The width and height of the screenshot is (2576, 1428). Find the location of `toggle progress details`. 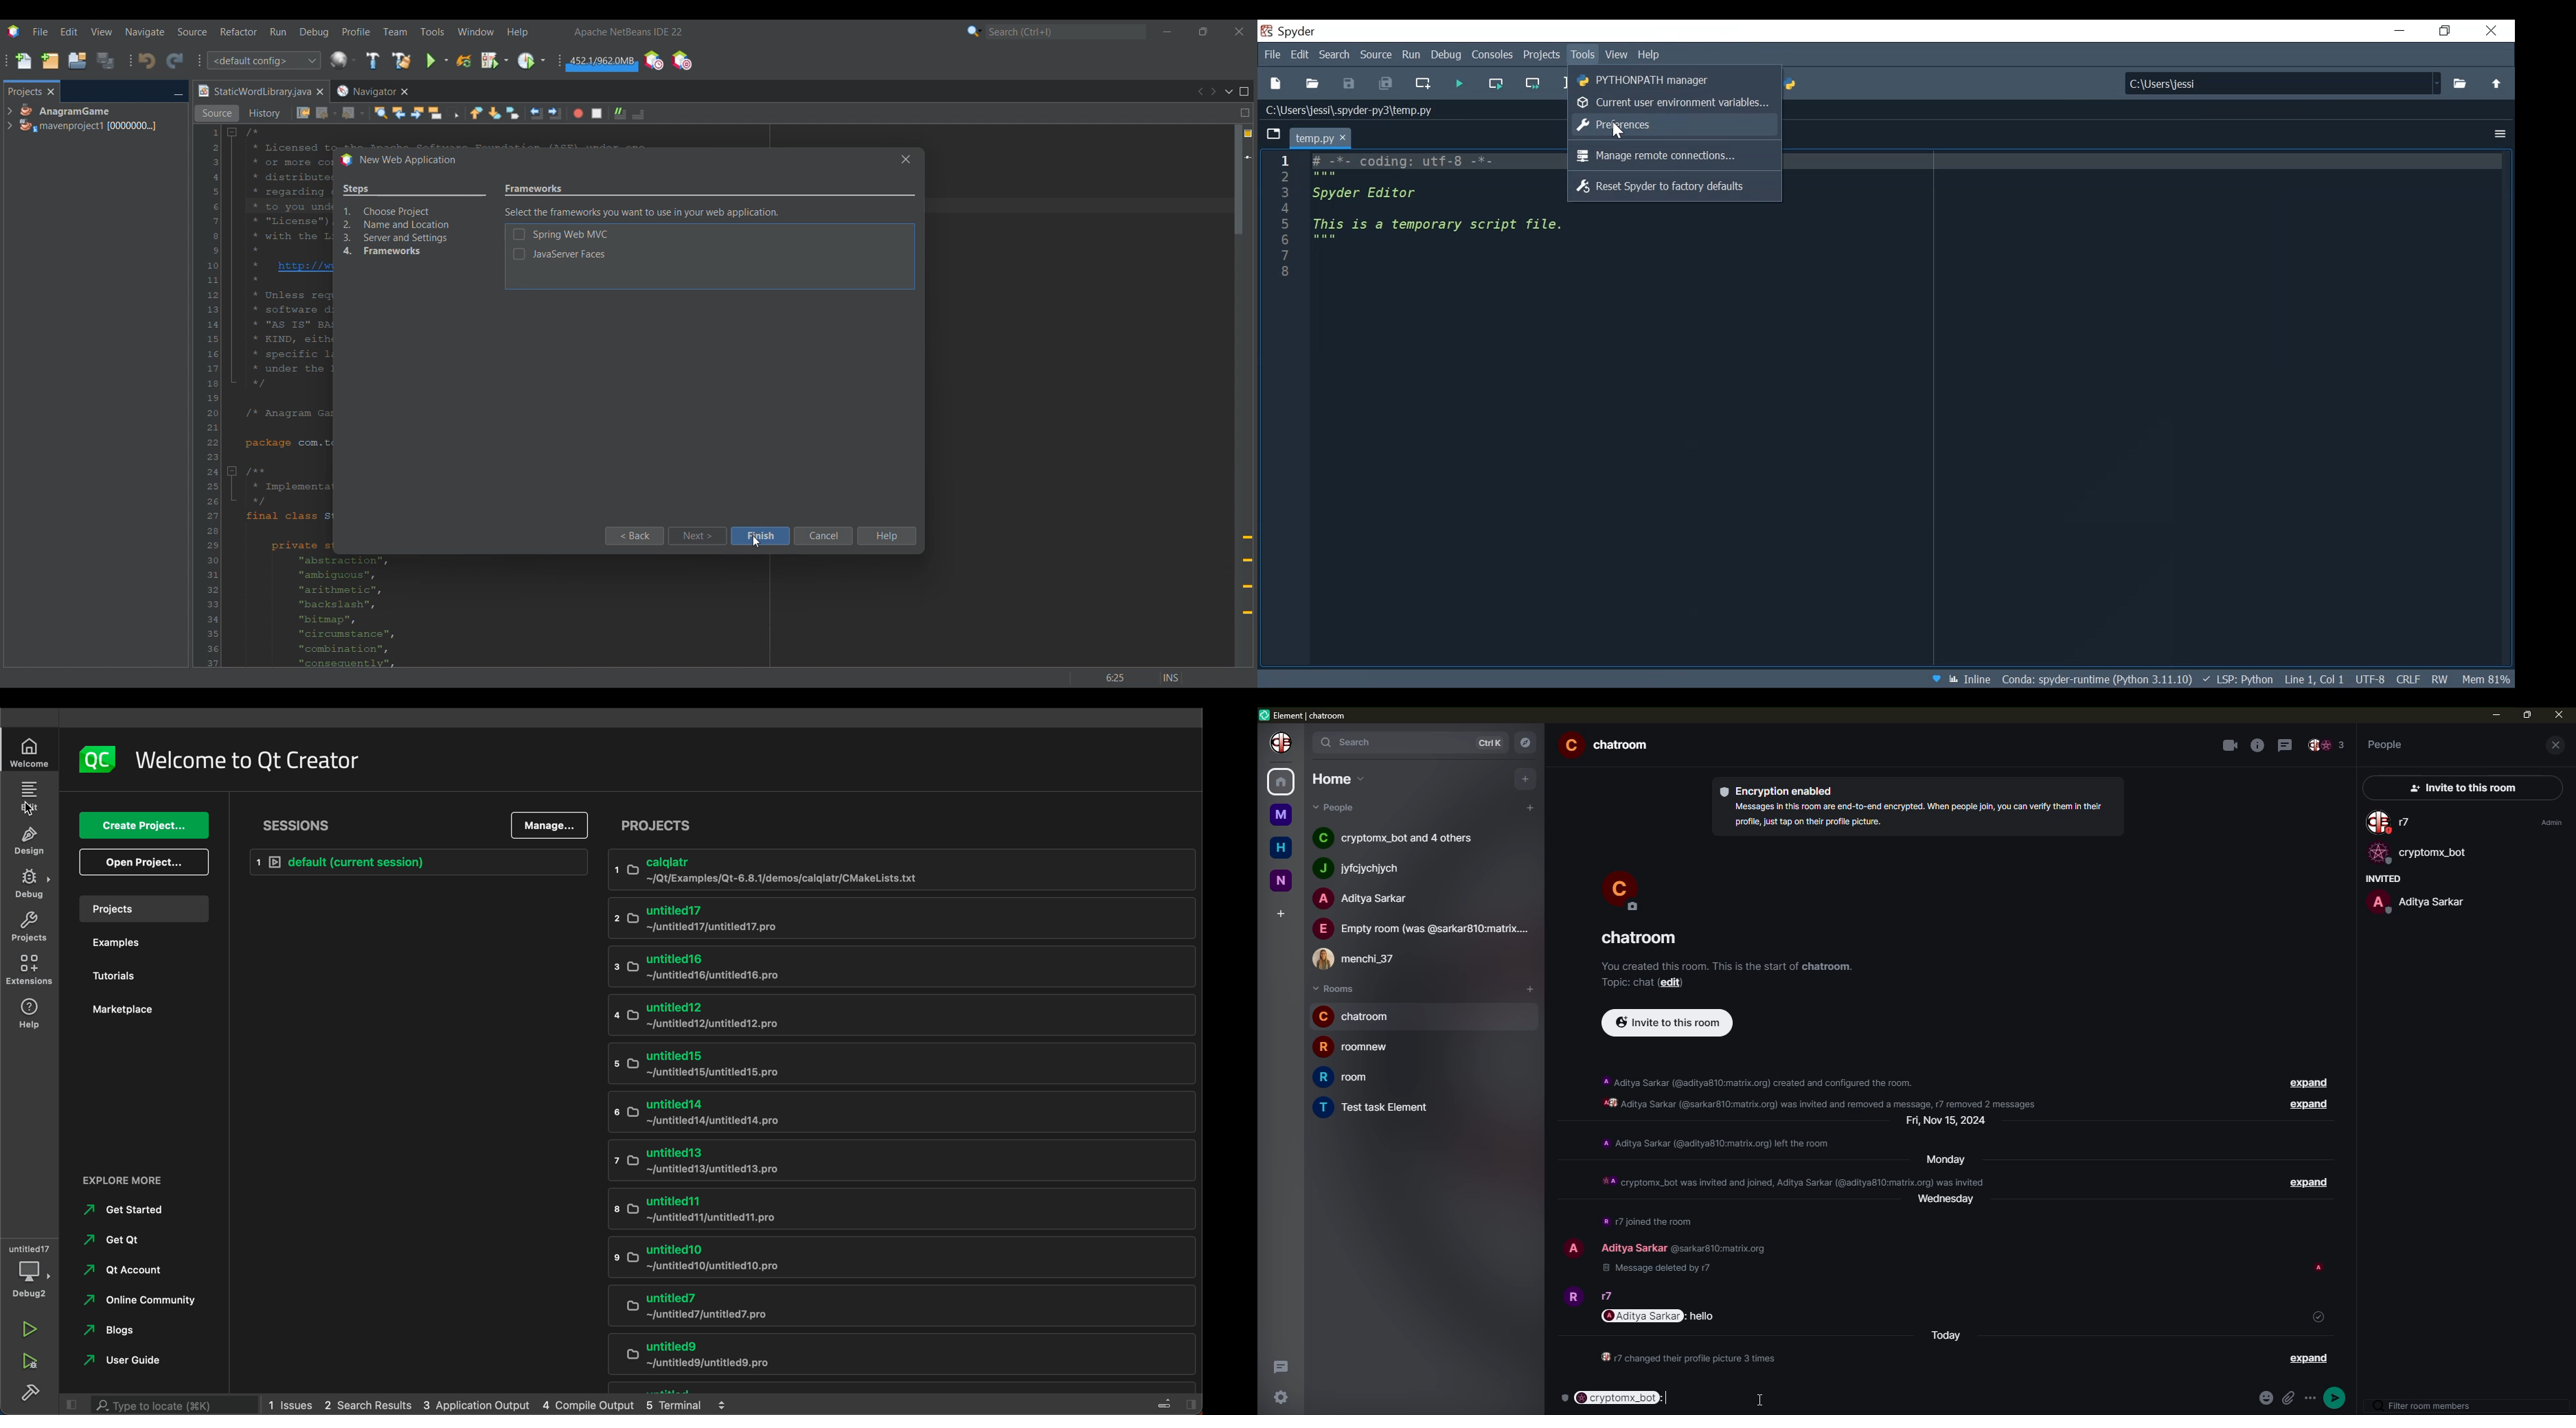

toggle progress details is located at coordinates (1165, 1405).